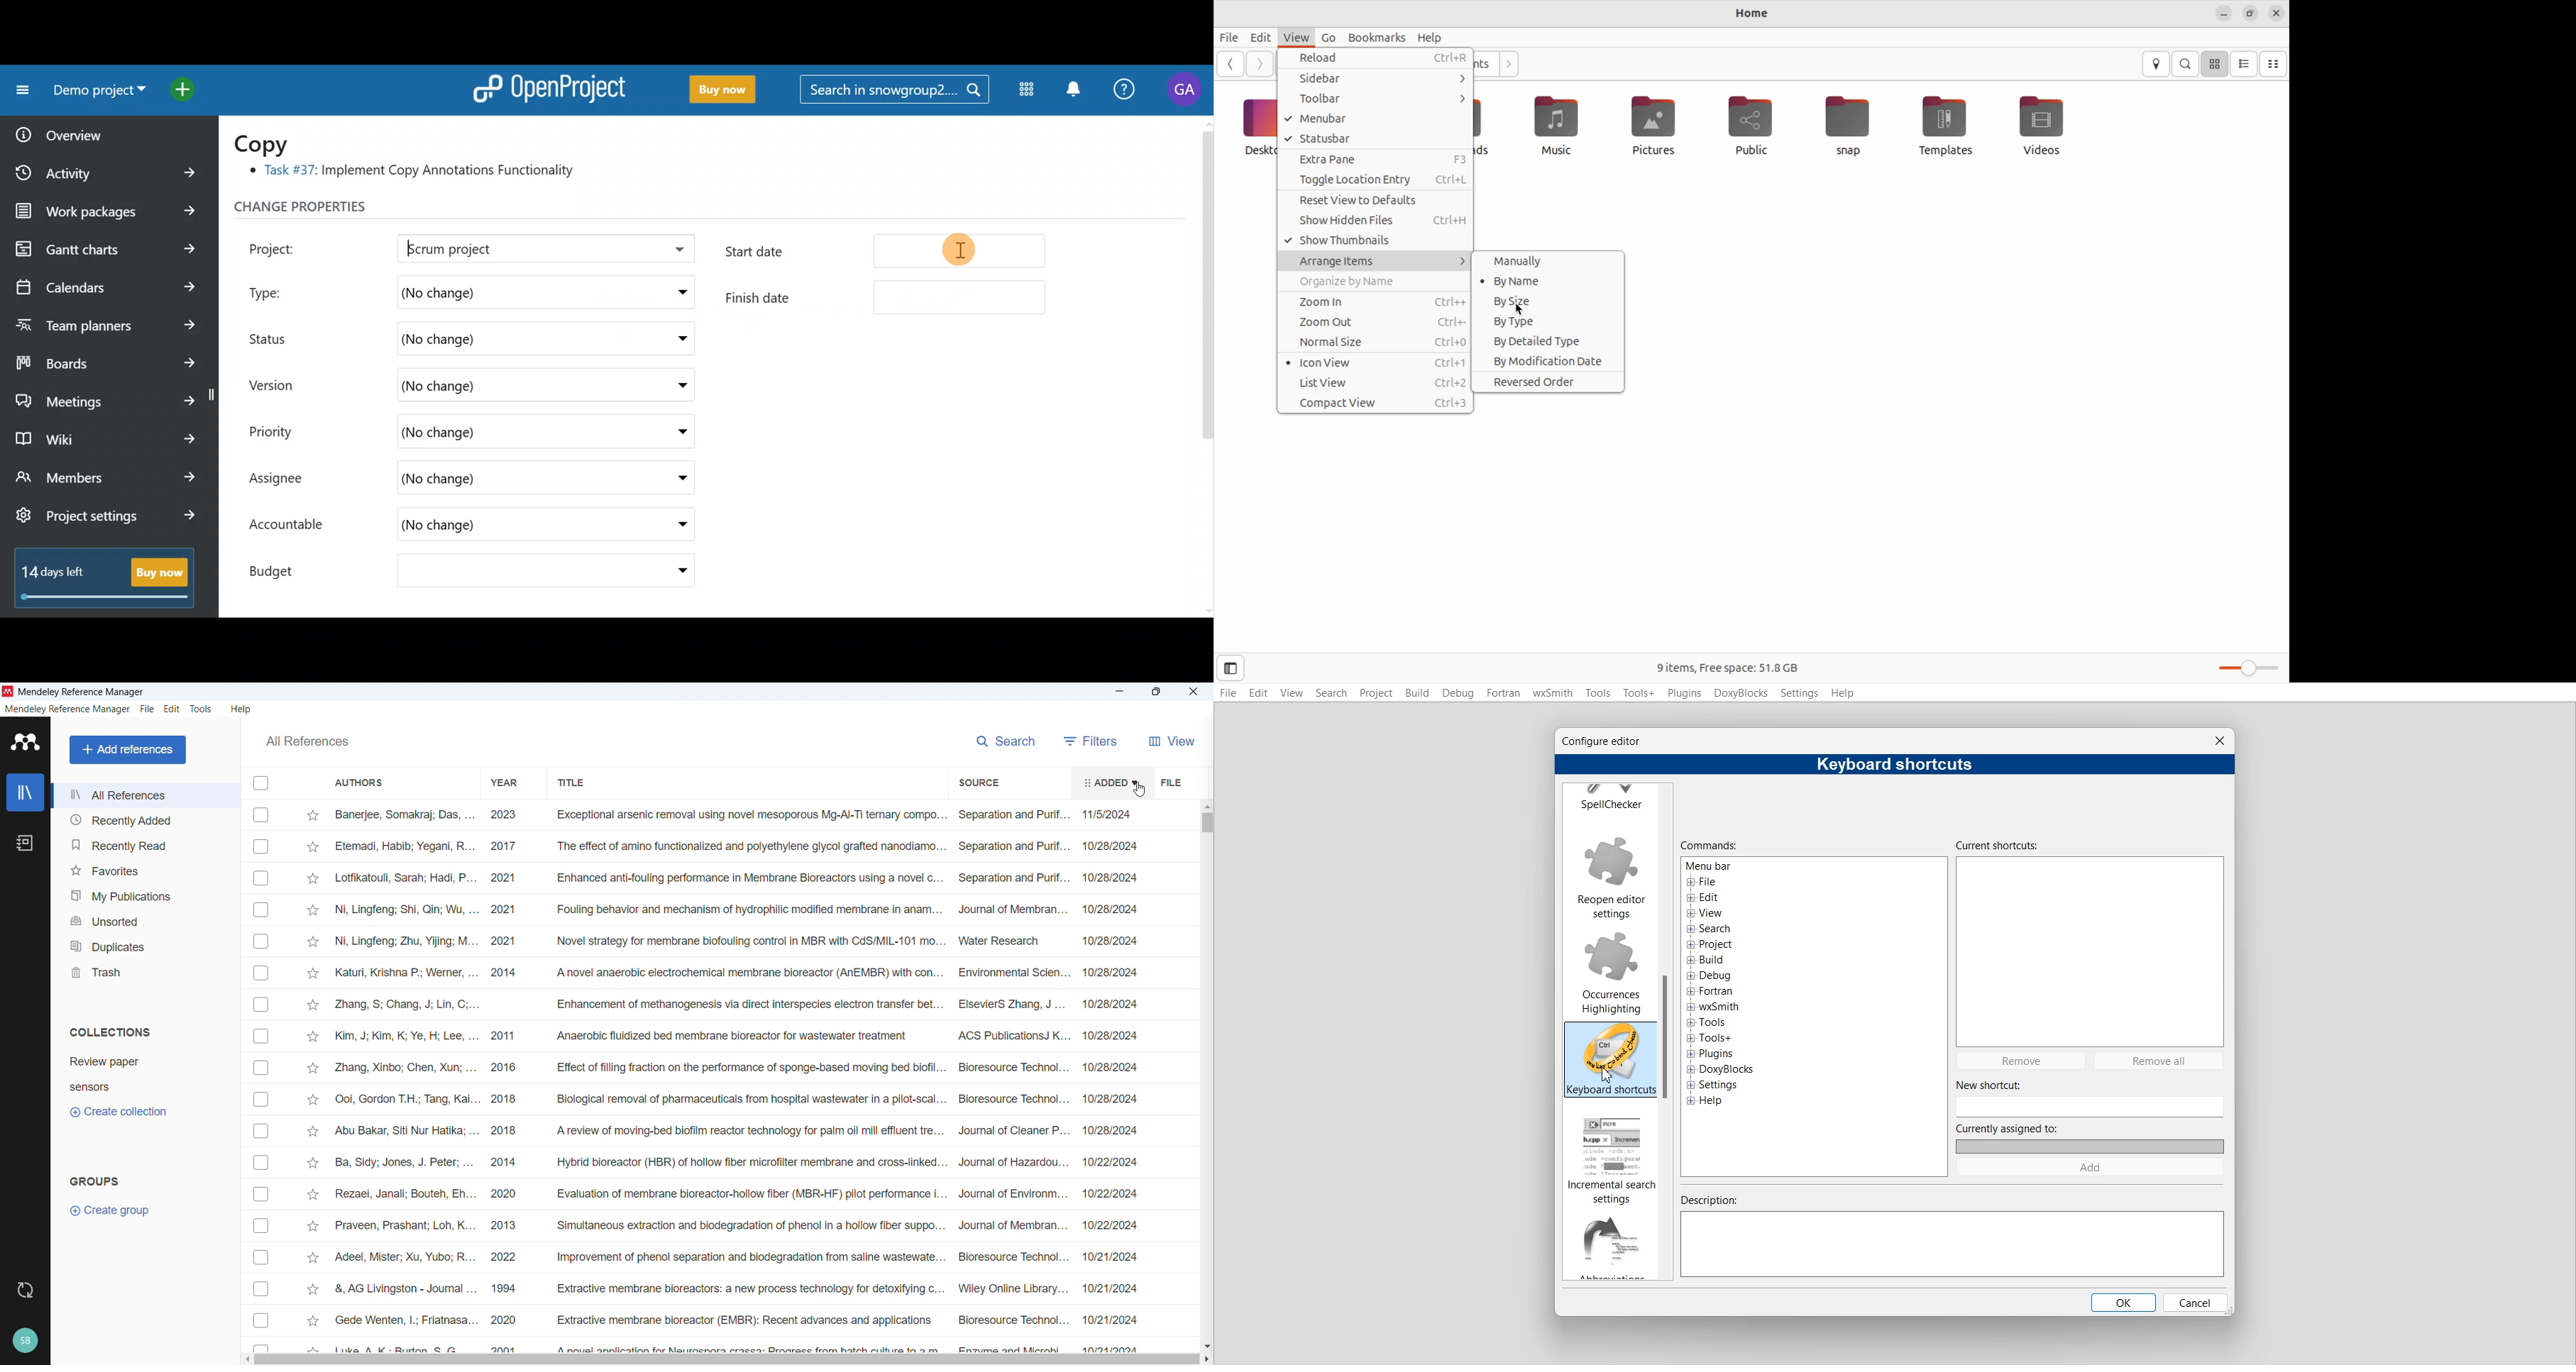  What do you see at coordinates (1502, 692) in the screenshot?
I see `Fortran` at bounding box center [1502, 692].